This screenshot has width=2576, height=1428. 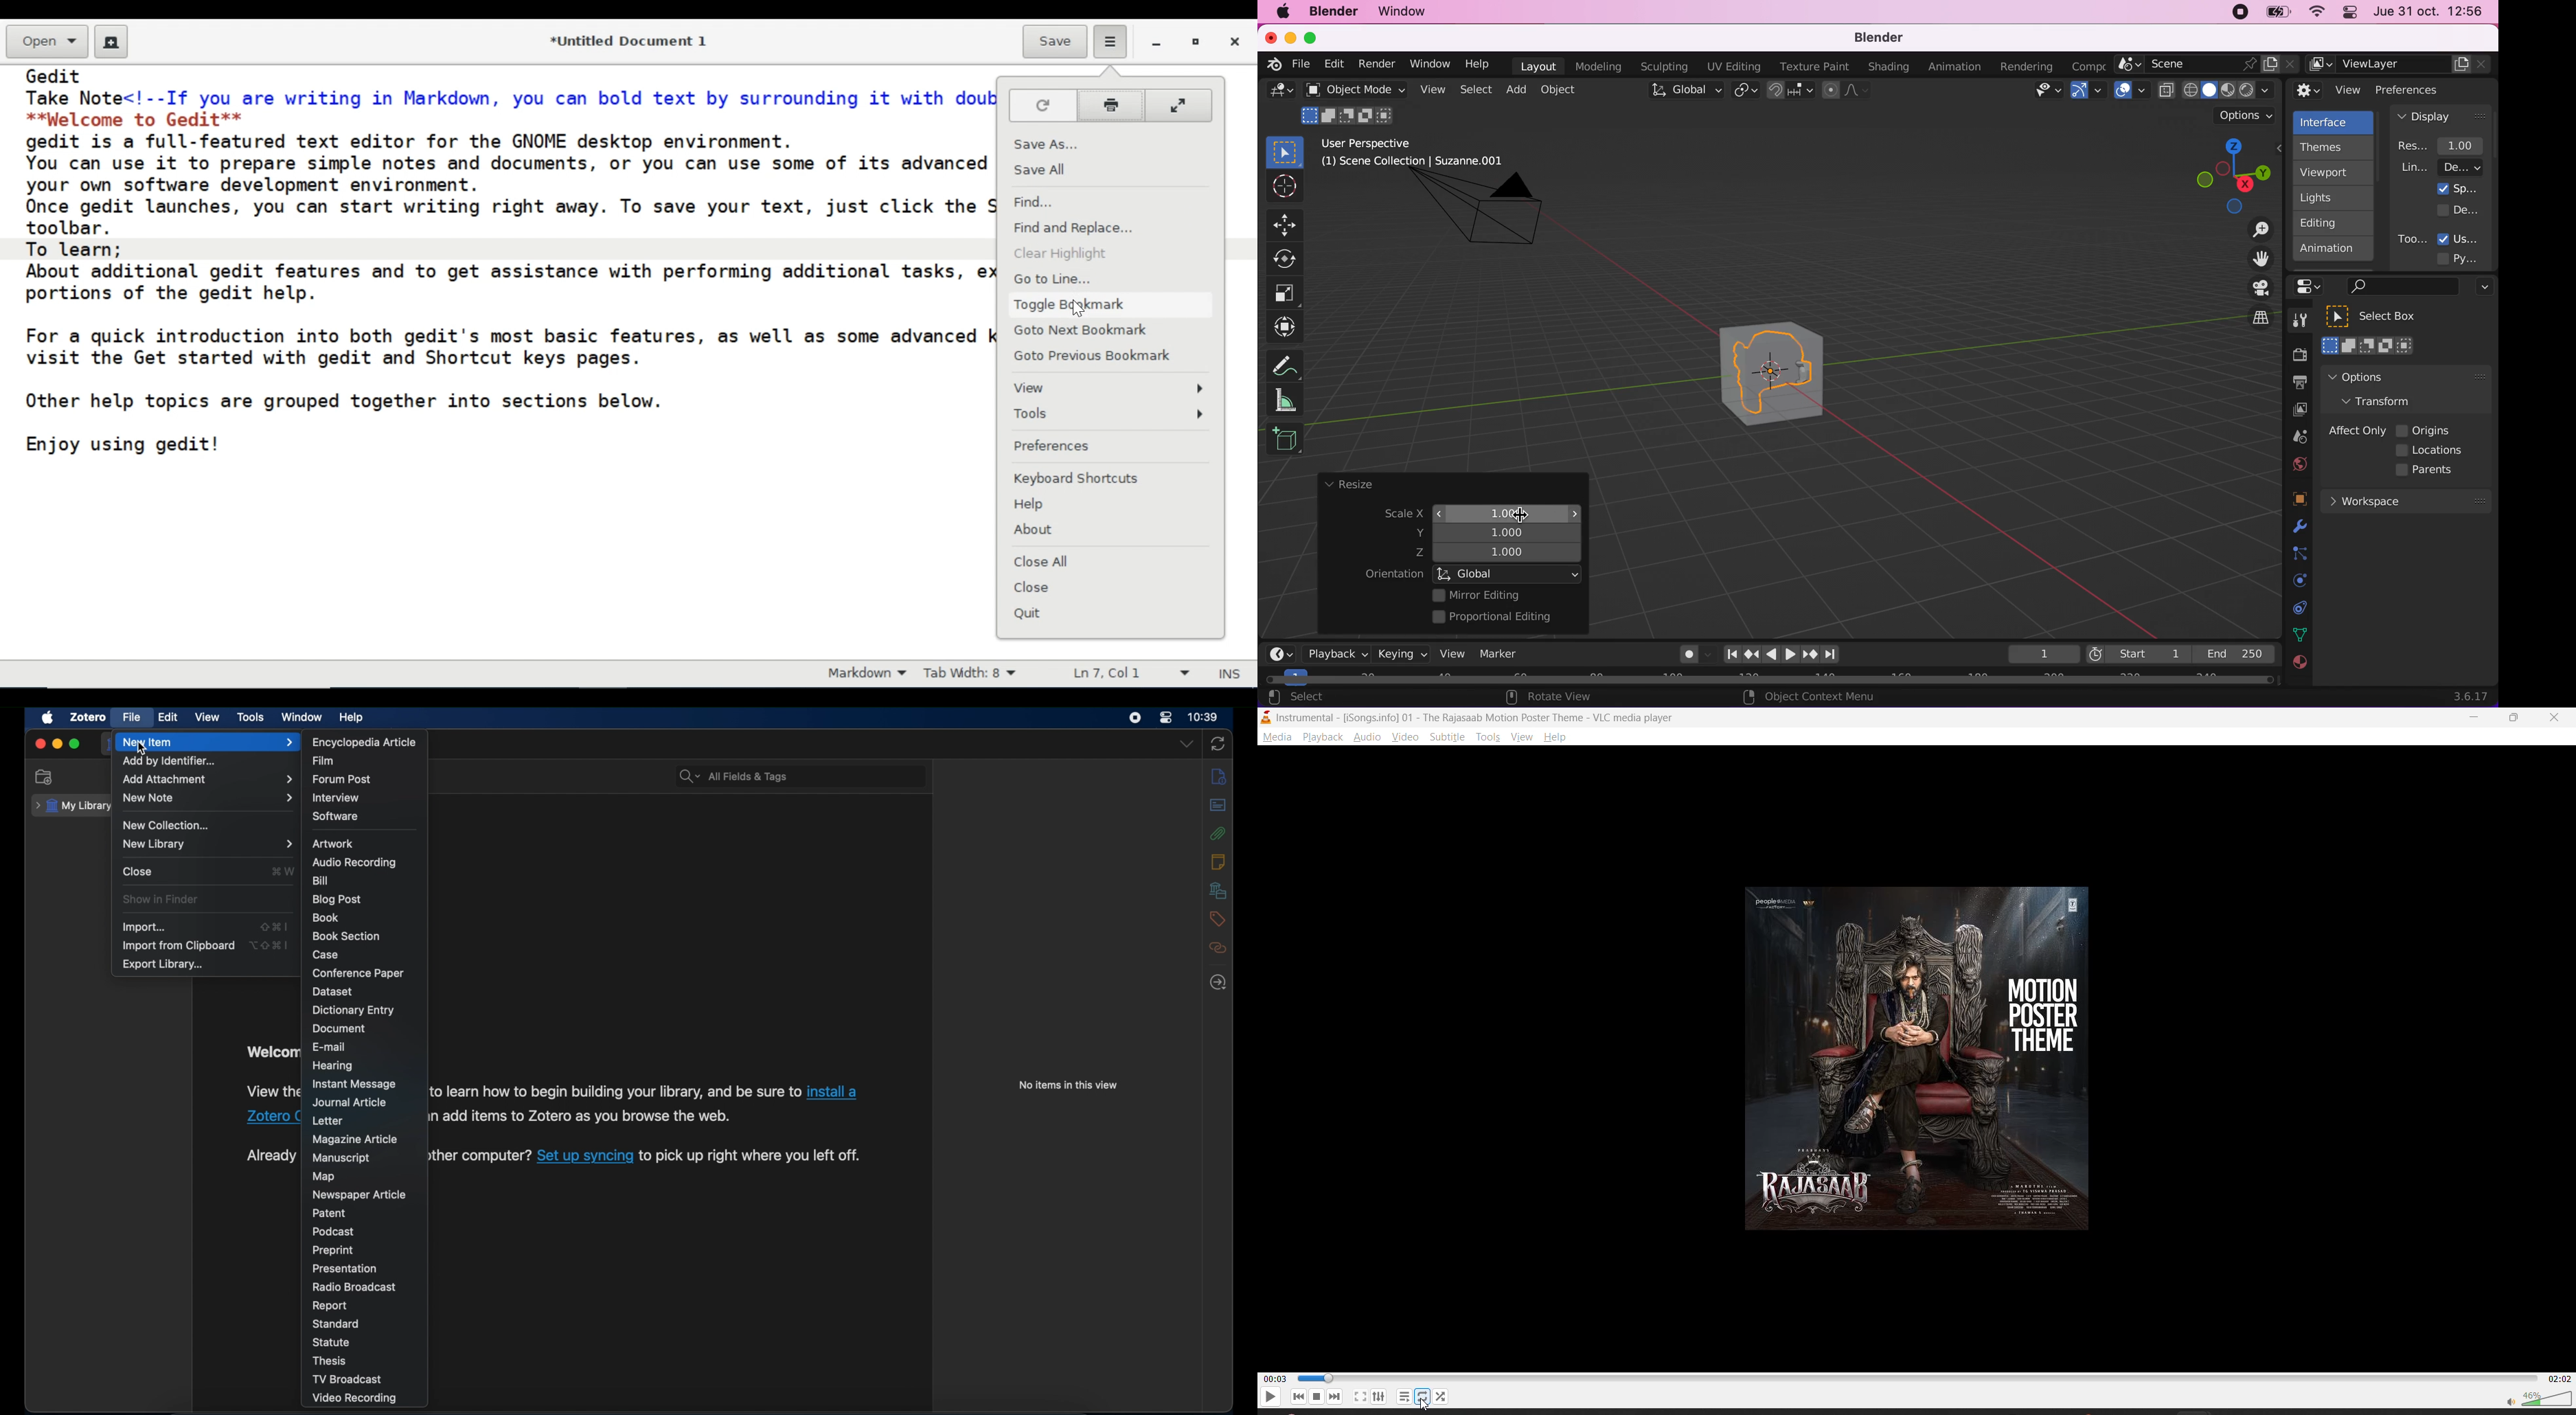 What do you see at coordinates (339, 899) in the screenshot?
I see `blog post` at bounding box center [339, 899].